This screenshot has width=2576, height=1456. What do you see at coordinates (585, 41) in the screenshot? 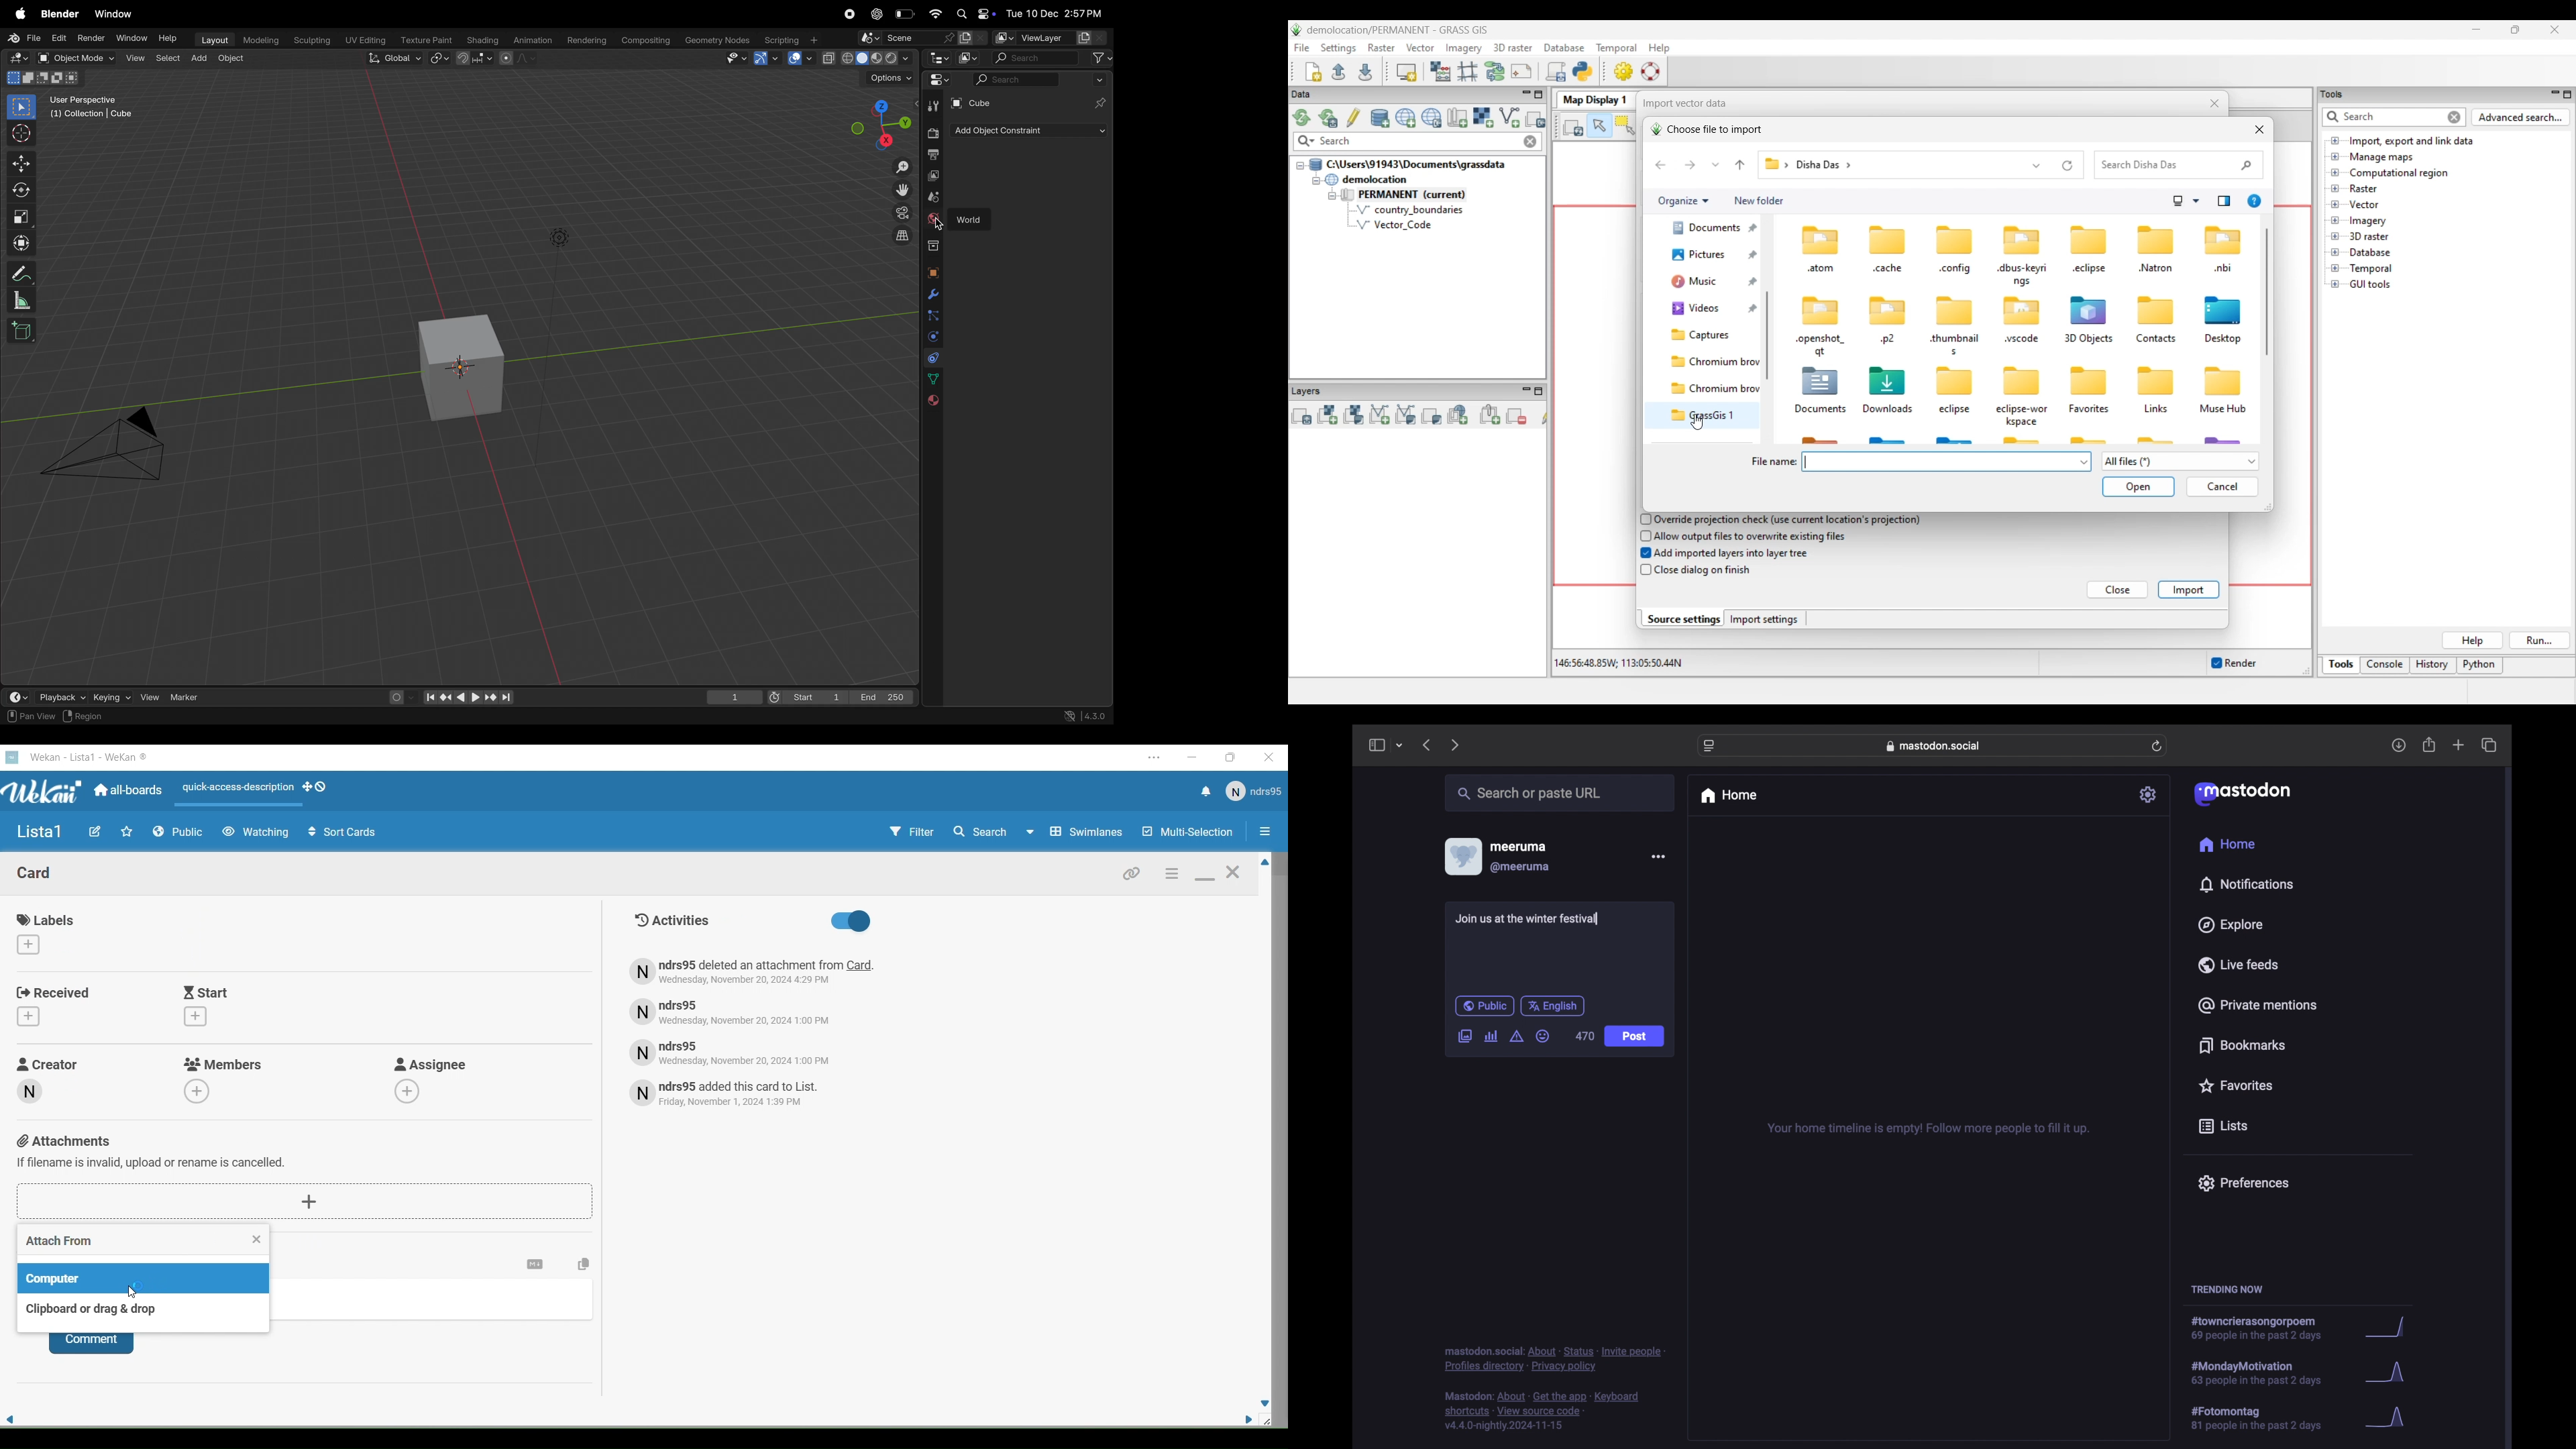
I see `rendering` at bounding box center [585, 41].